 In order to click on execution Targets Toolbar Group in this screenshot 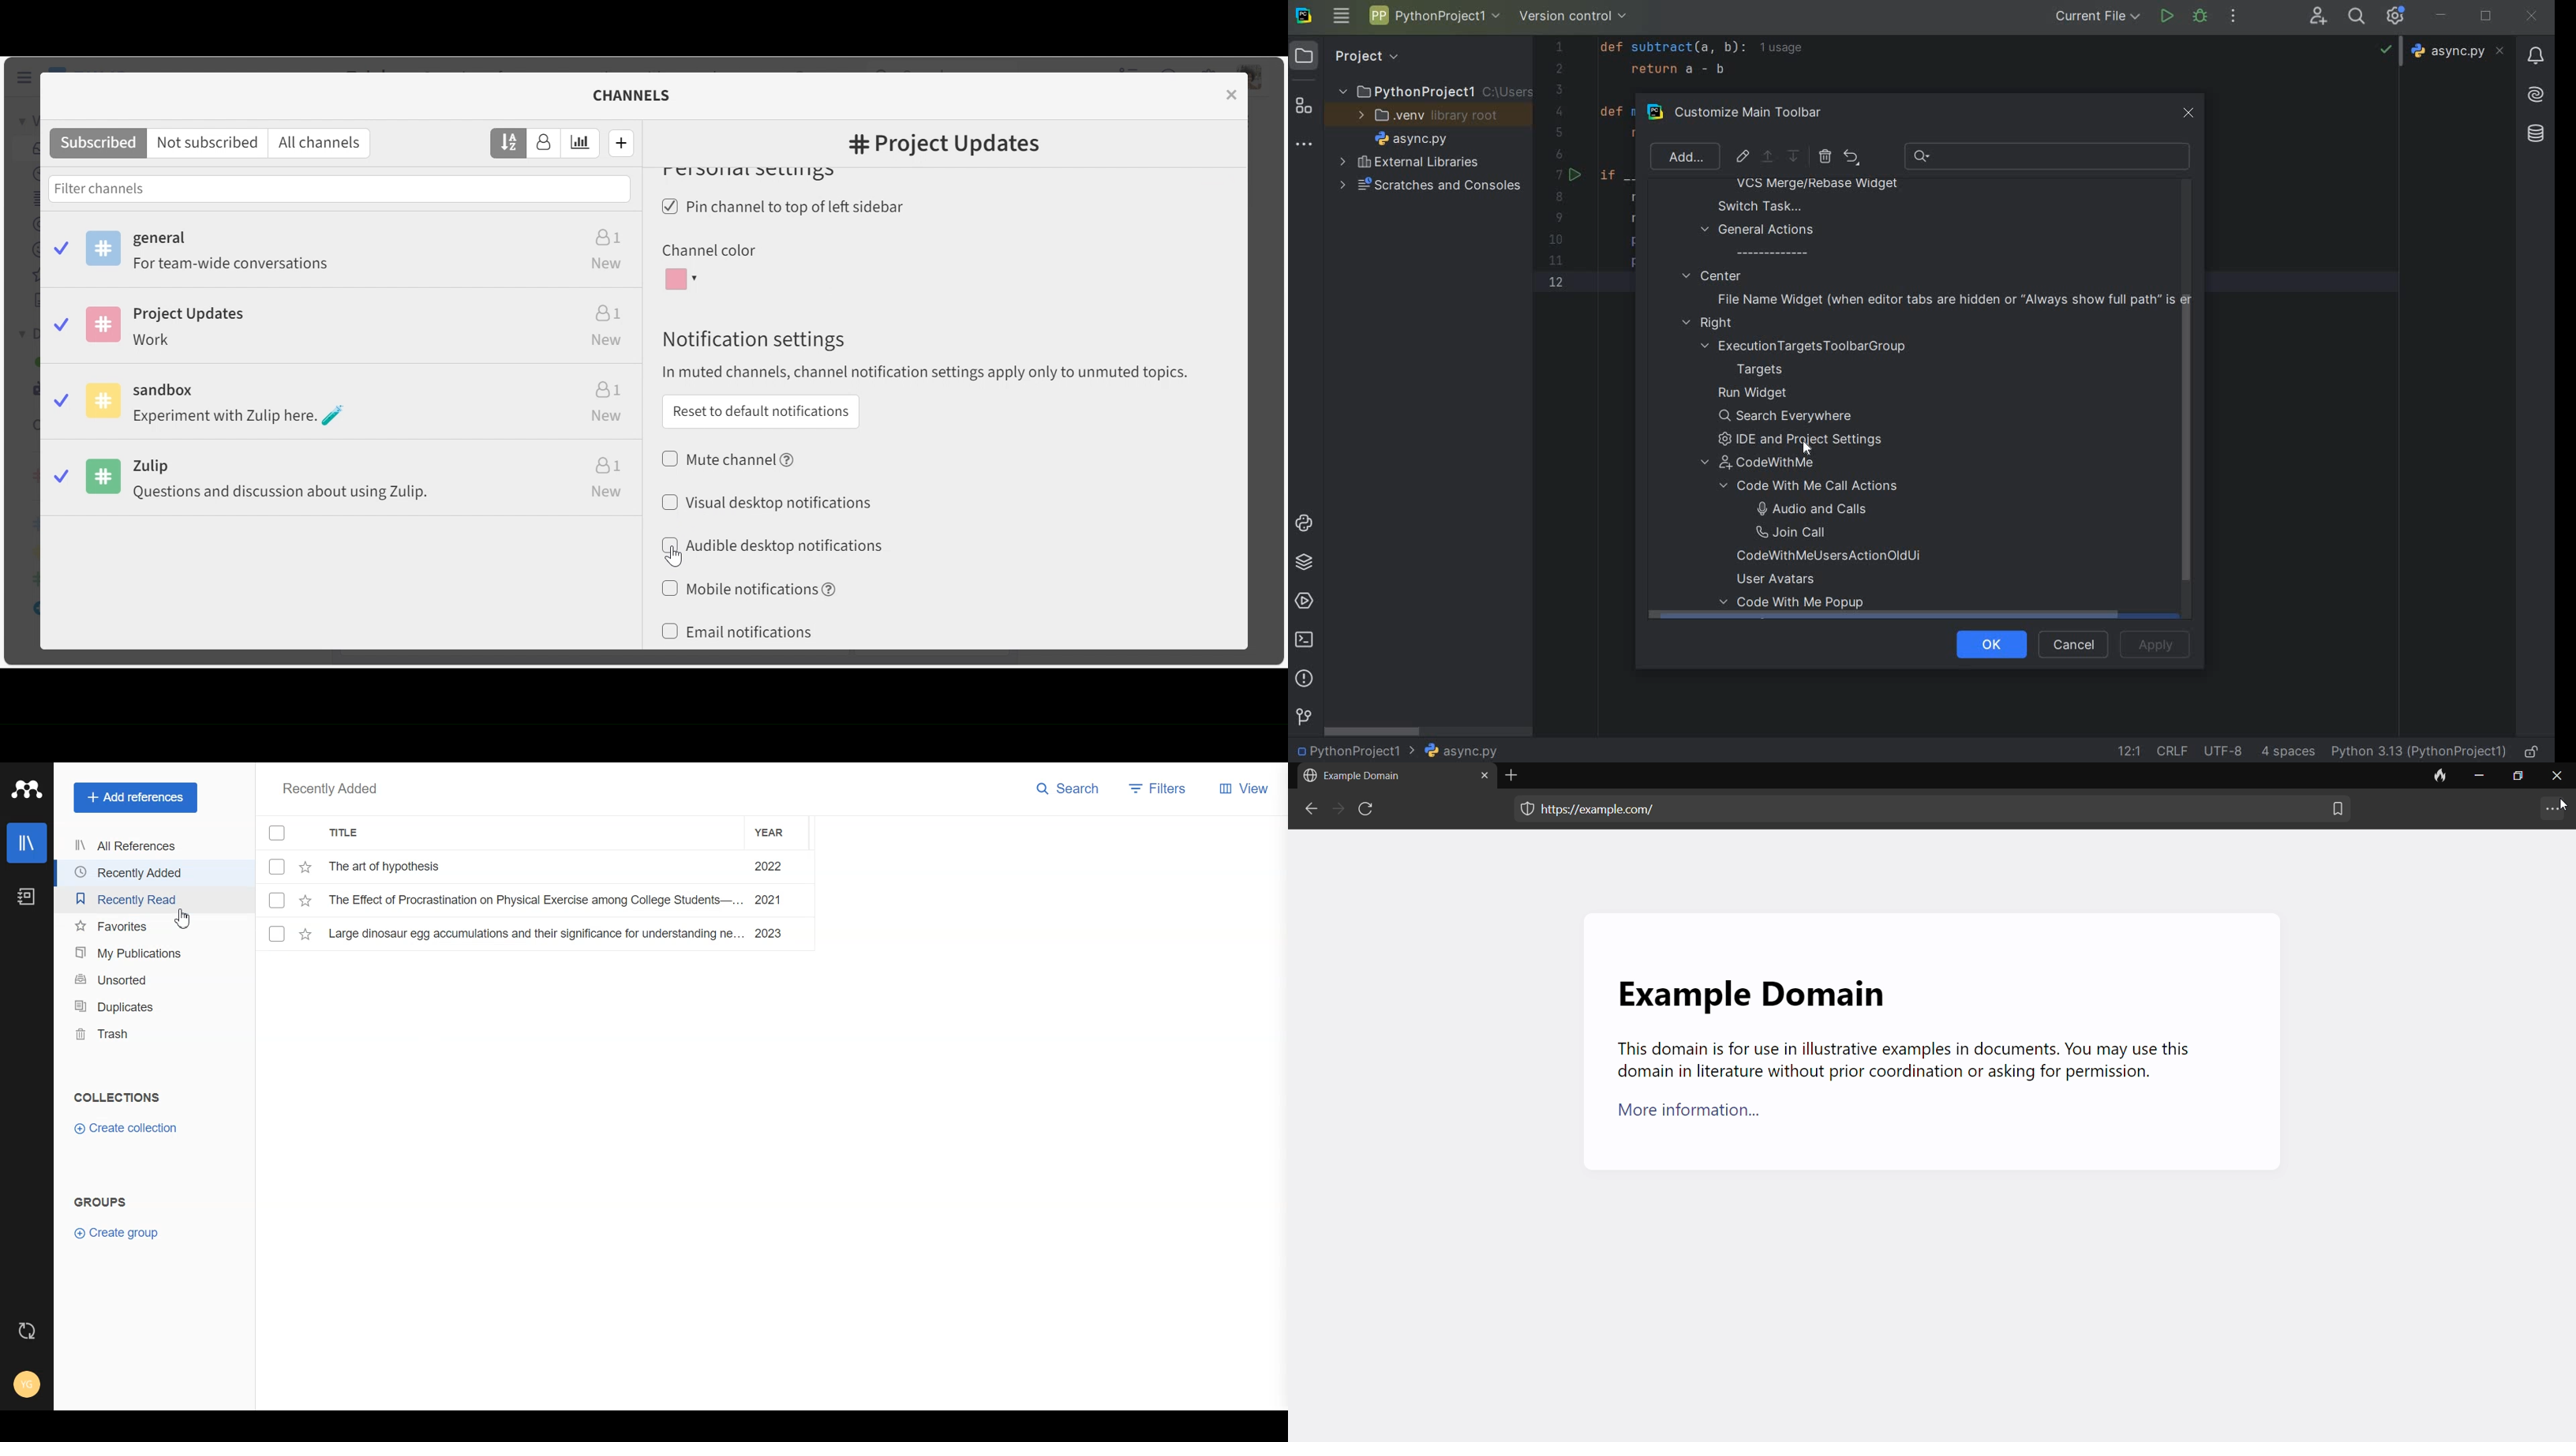, I will do `click(1807, 346)`.